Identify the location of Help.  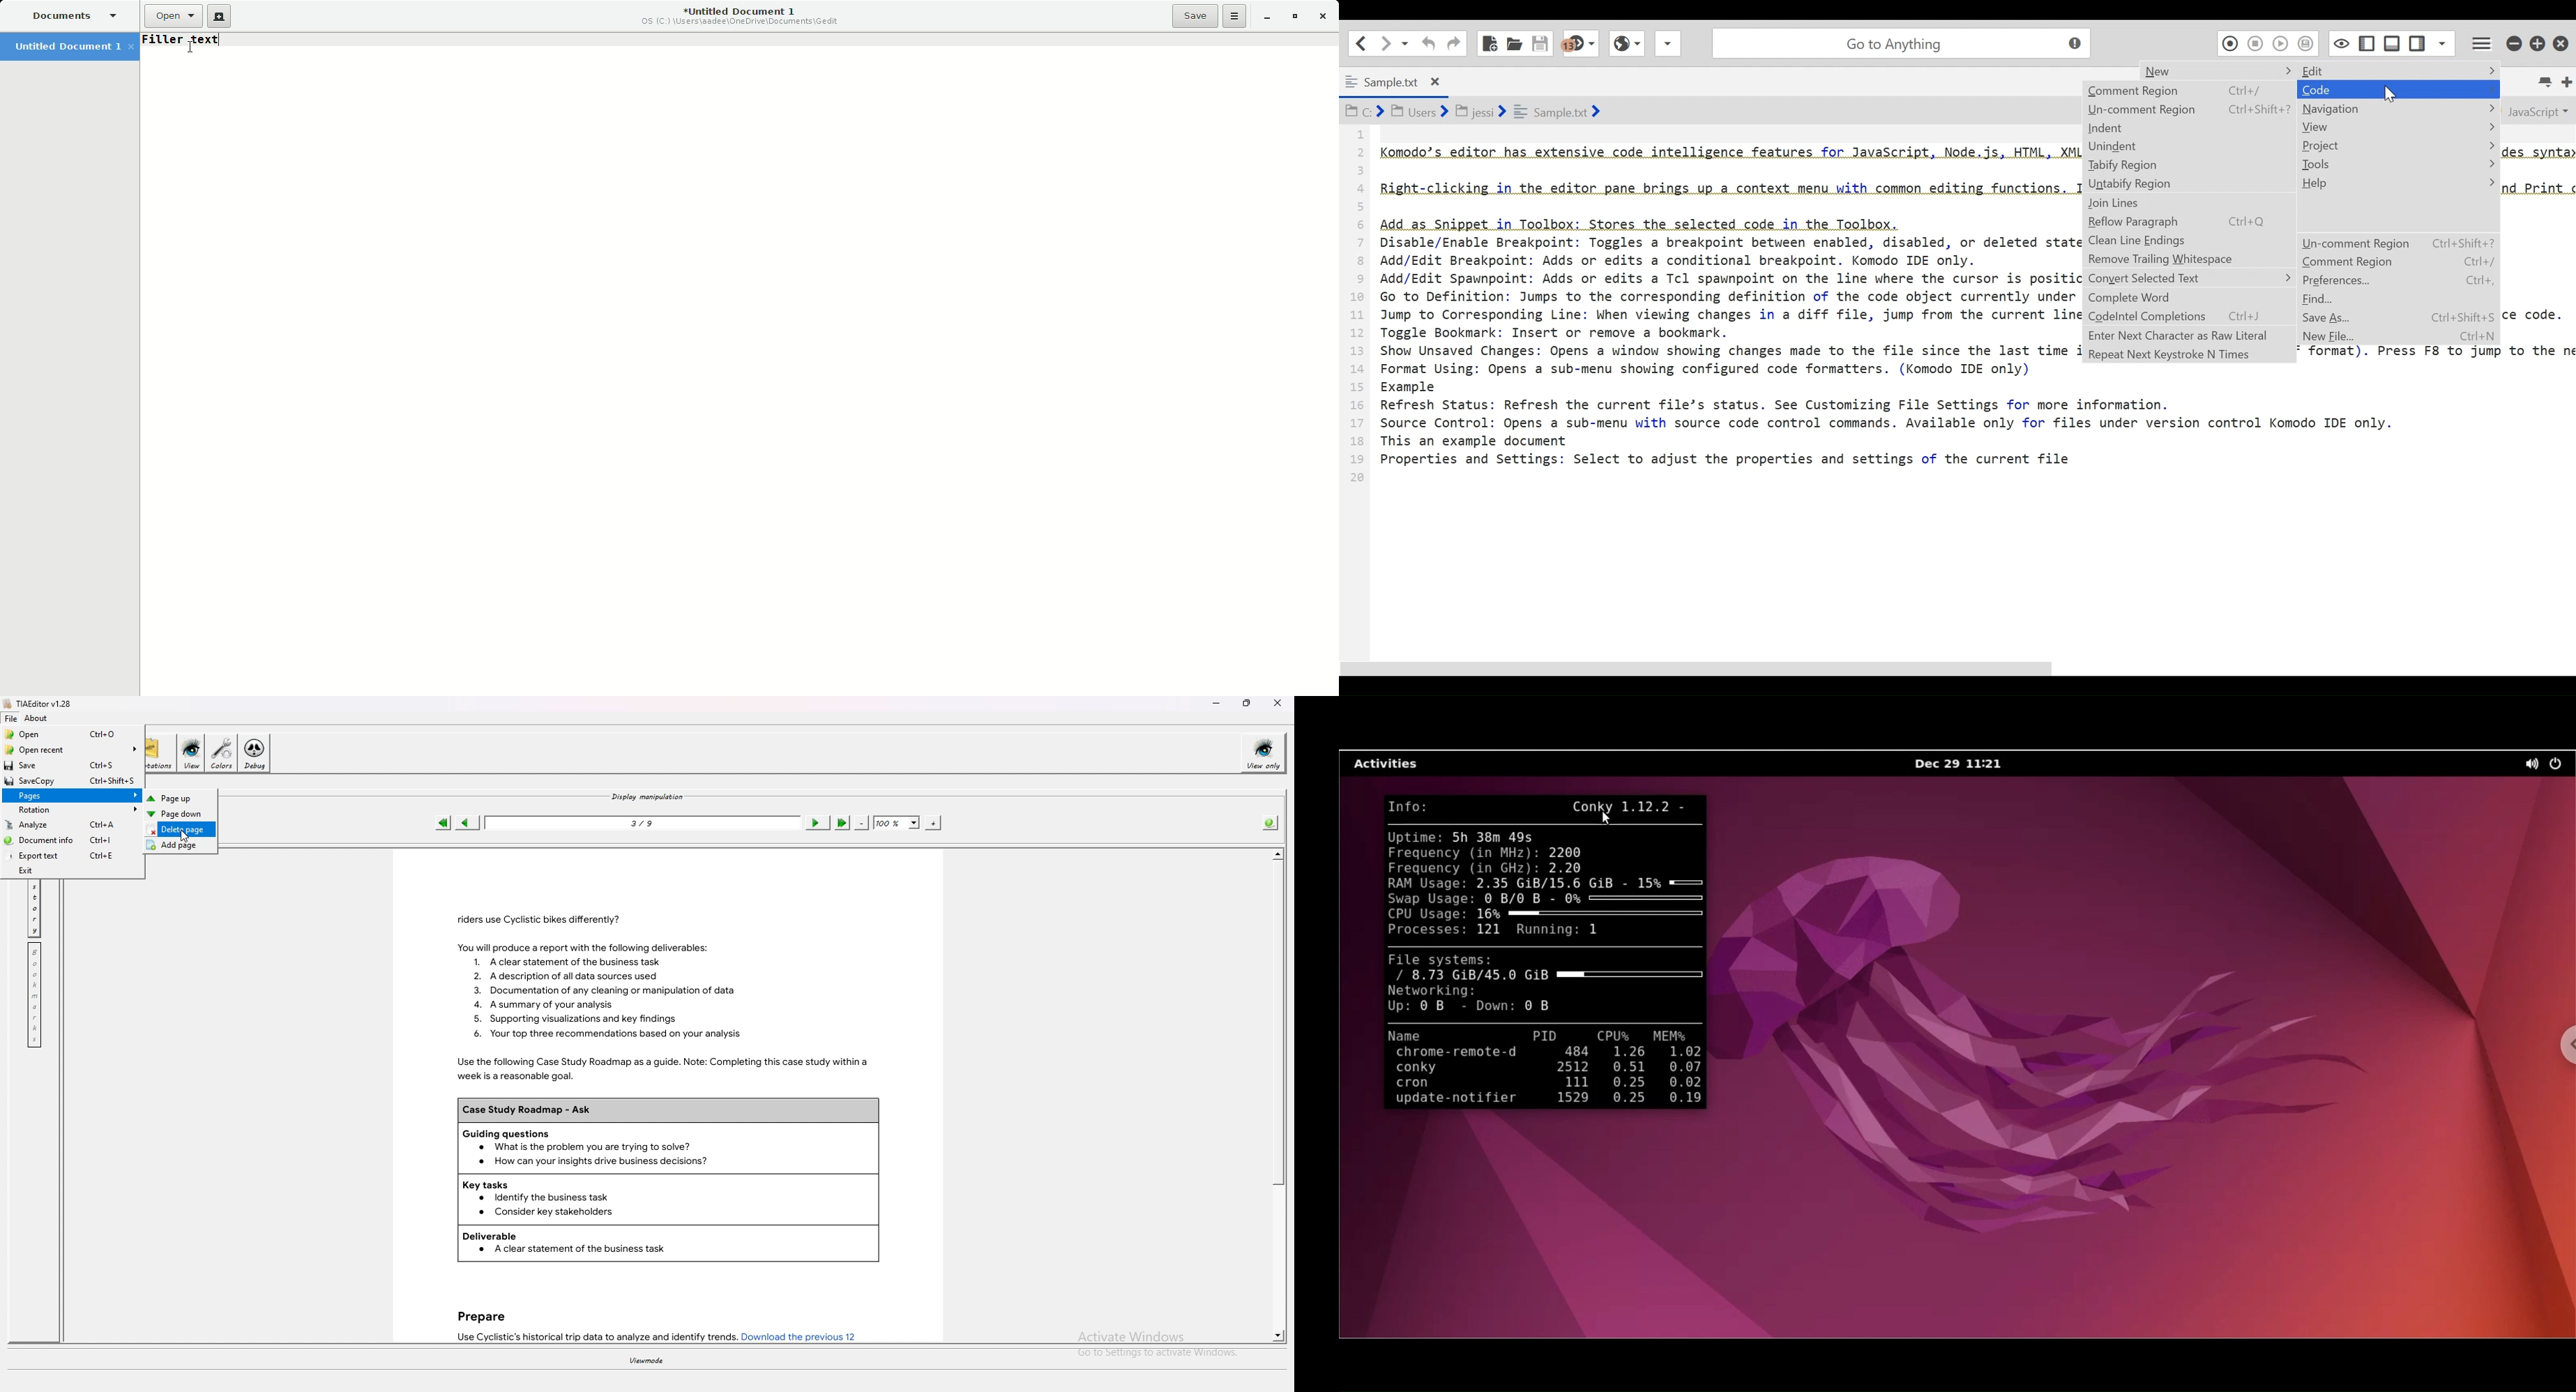
(2397, 182).